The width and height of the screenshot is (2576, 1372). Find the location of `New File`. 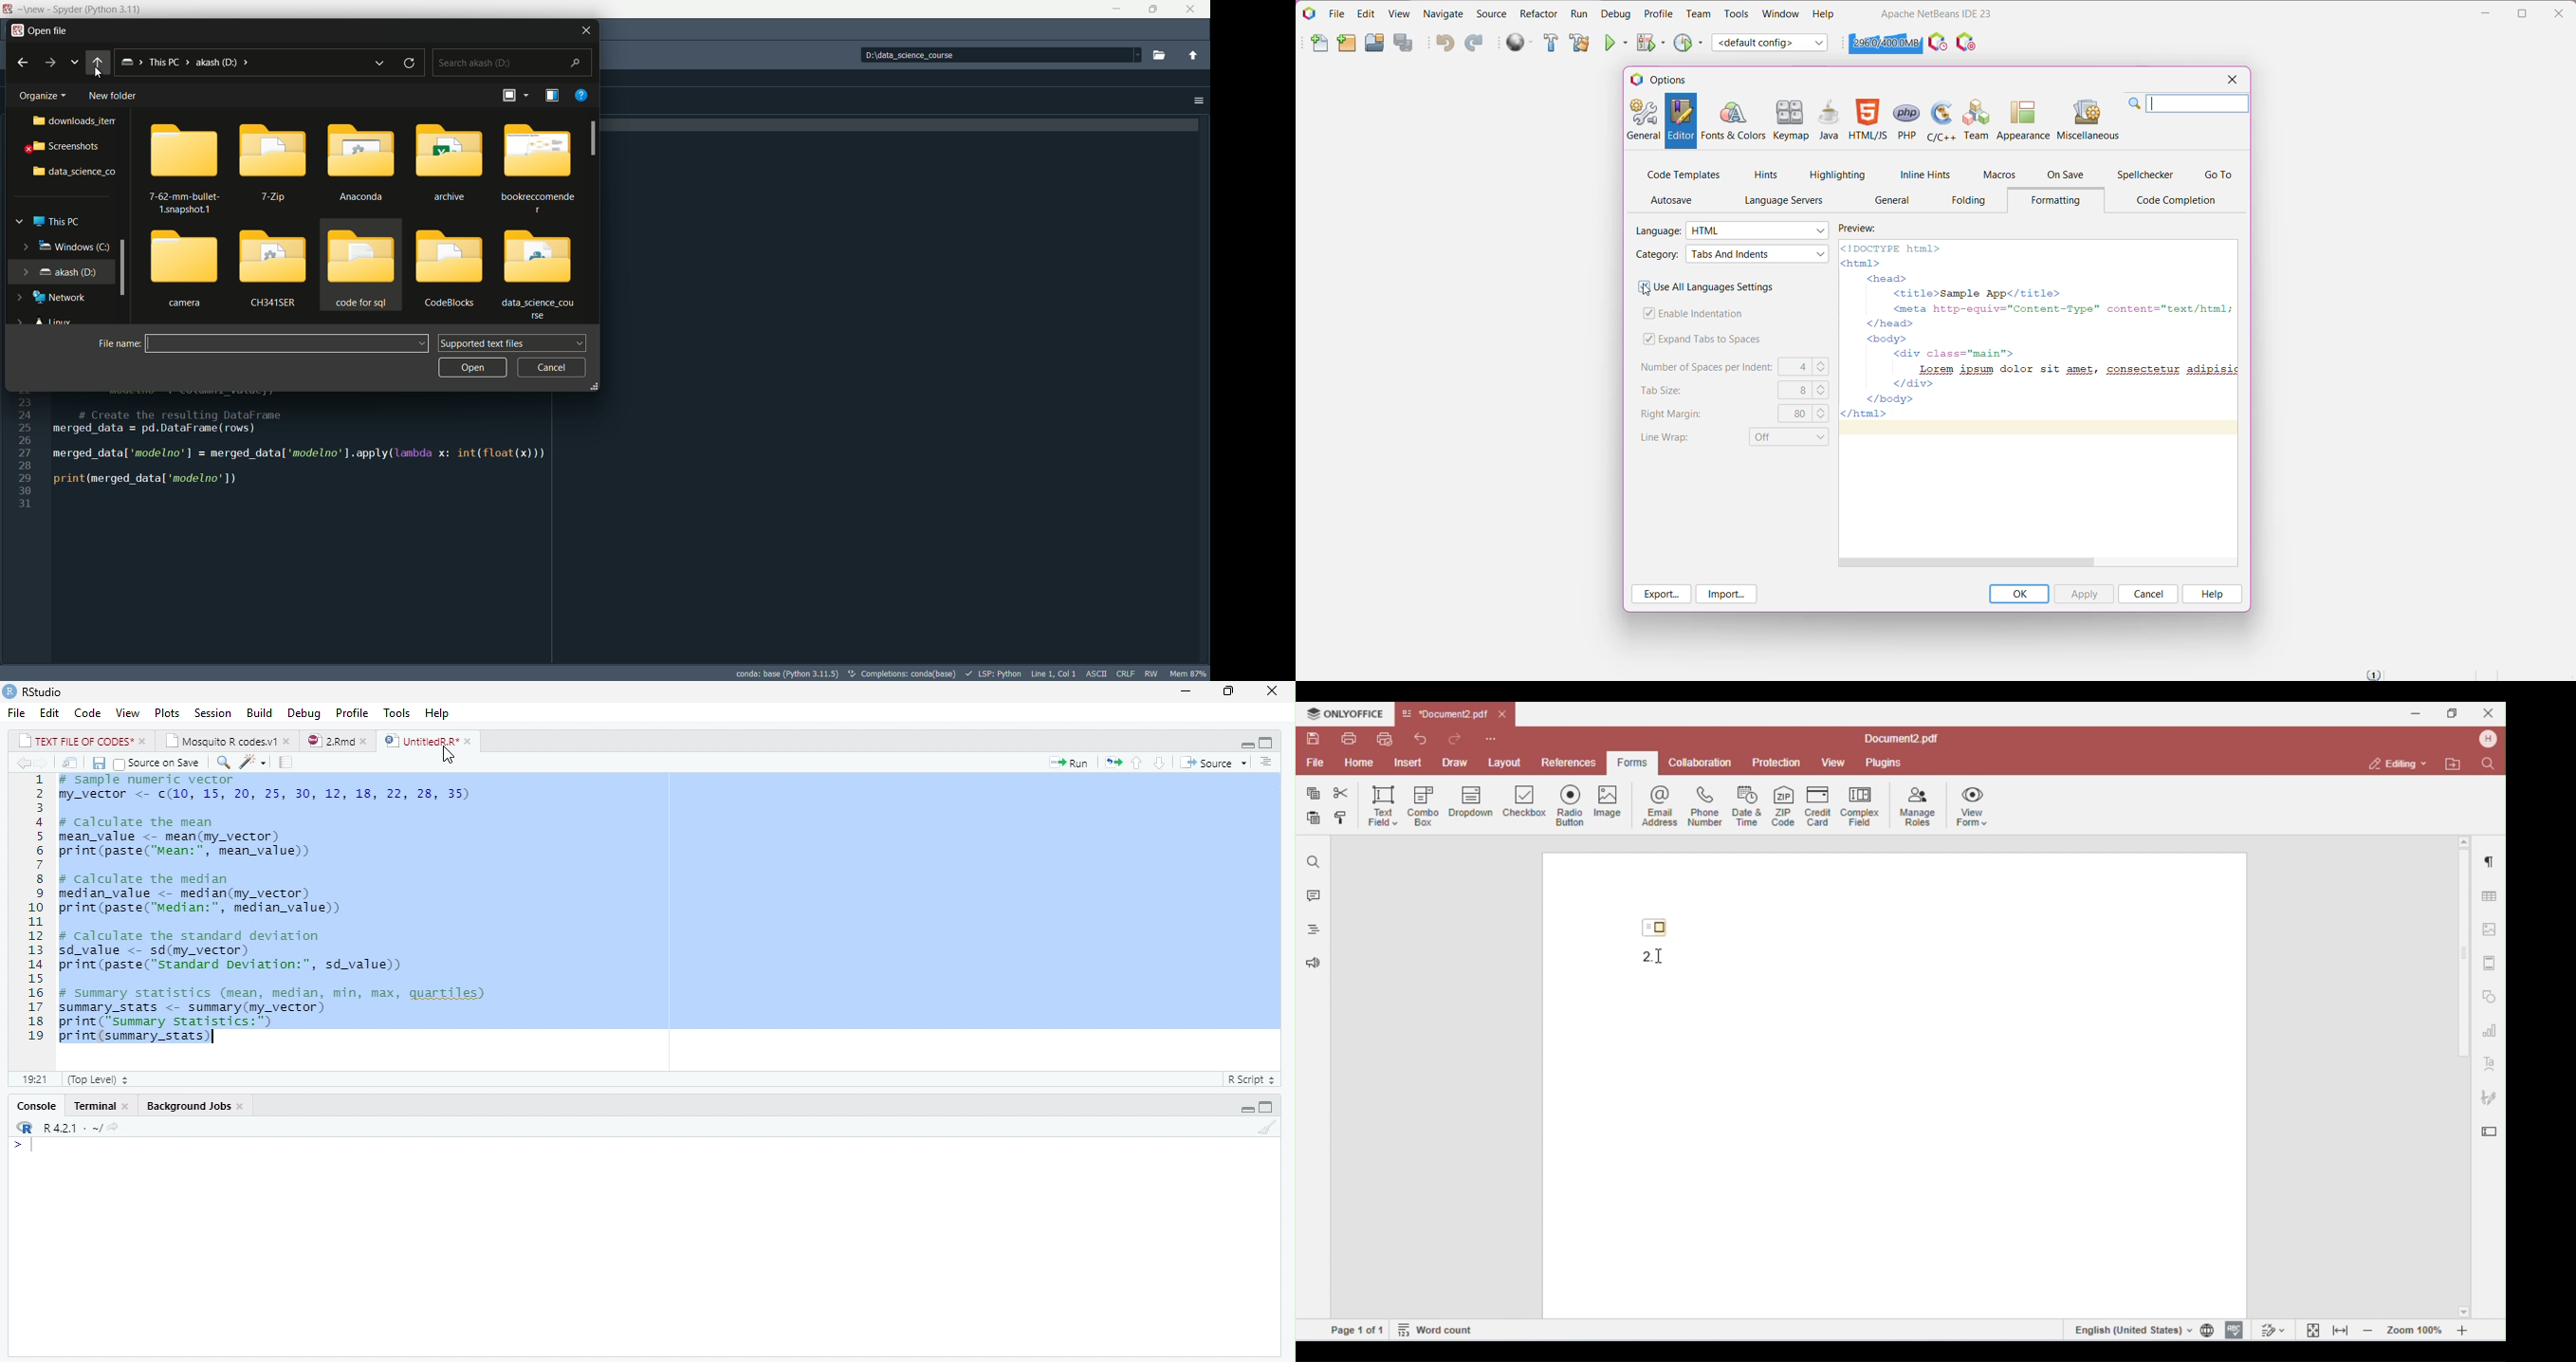

New File is located at coordinates (1320, 45).